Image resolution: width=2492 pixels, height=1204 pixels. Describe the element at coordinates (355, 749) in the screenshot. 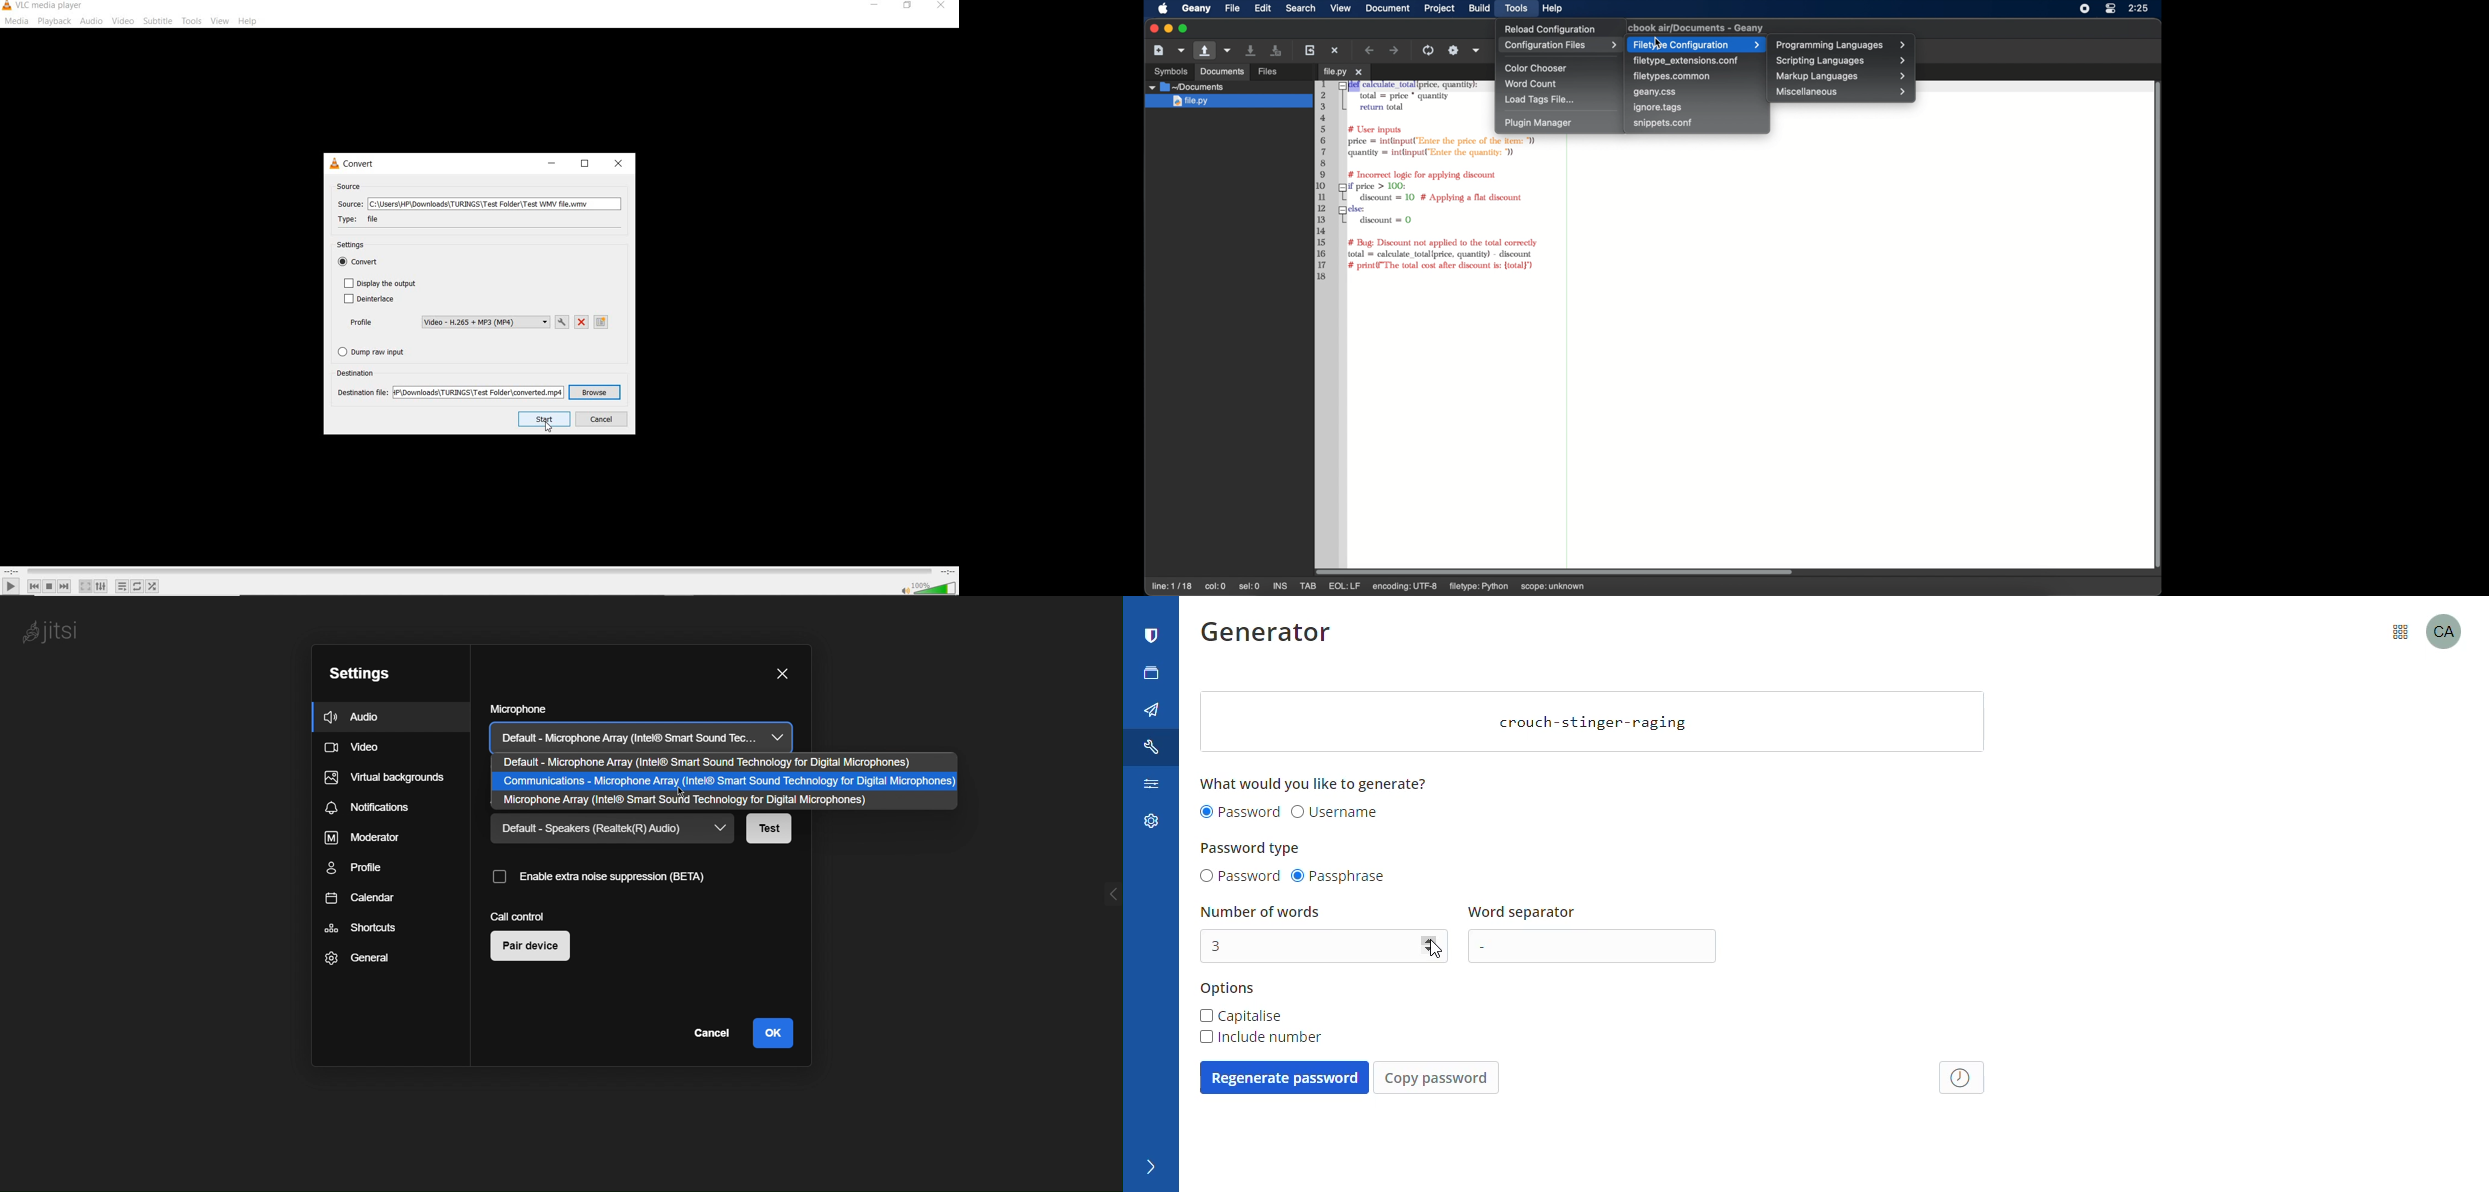

I see `Video` at that location.